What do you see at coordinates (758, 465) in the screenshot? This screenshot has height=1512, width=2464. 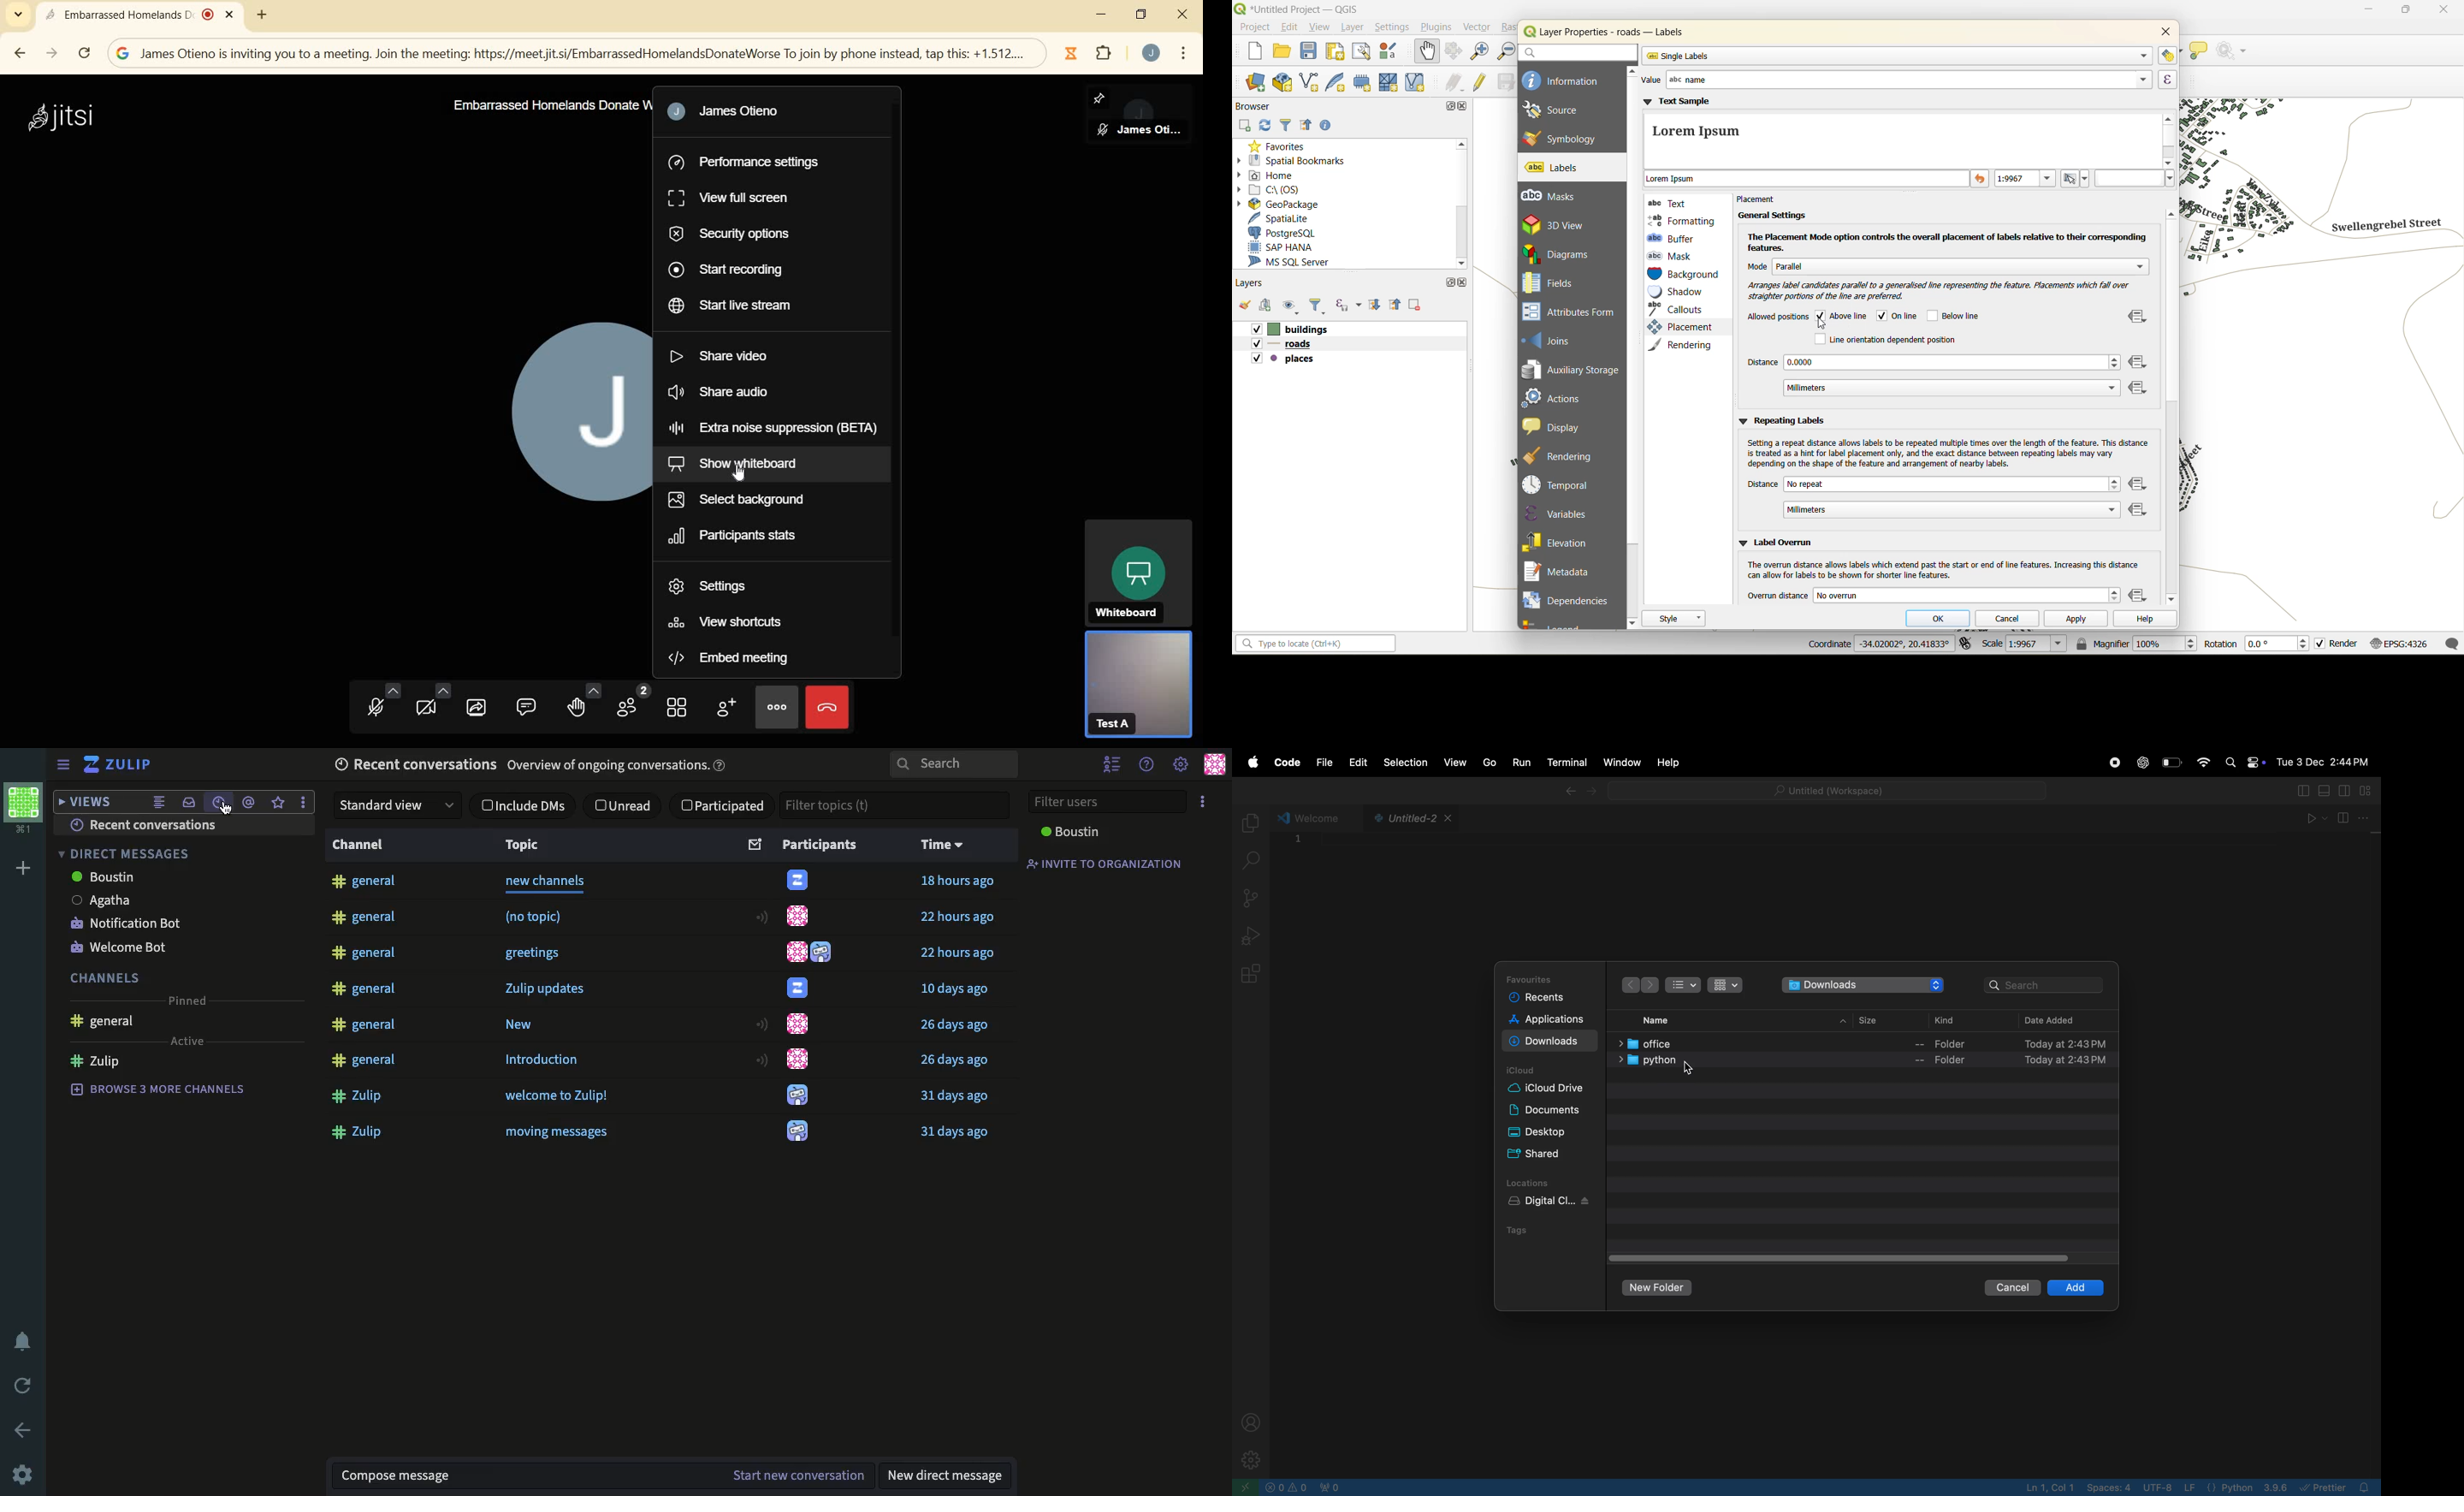 I see `SHOW WHITEBOARD` at bounding box center [758, 465].